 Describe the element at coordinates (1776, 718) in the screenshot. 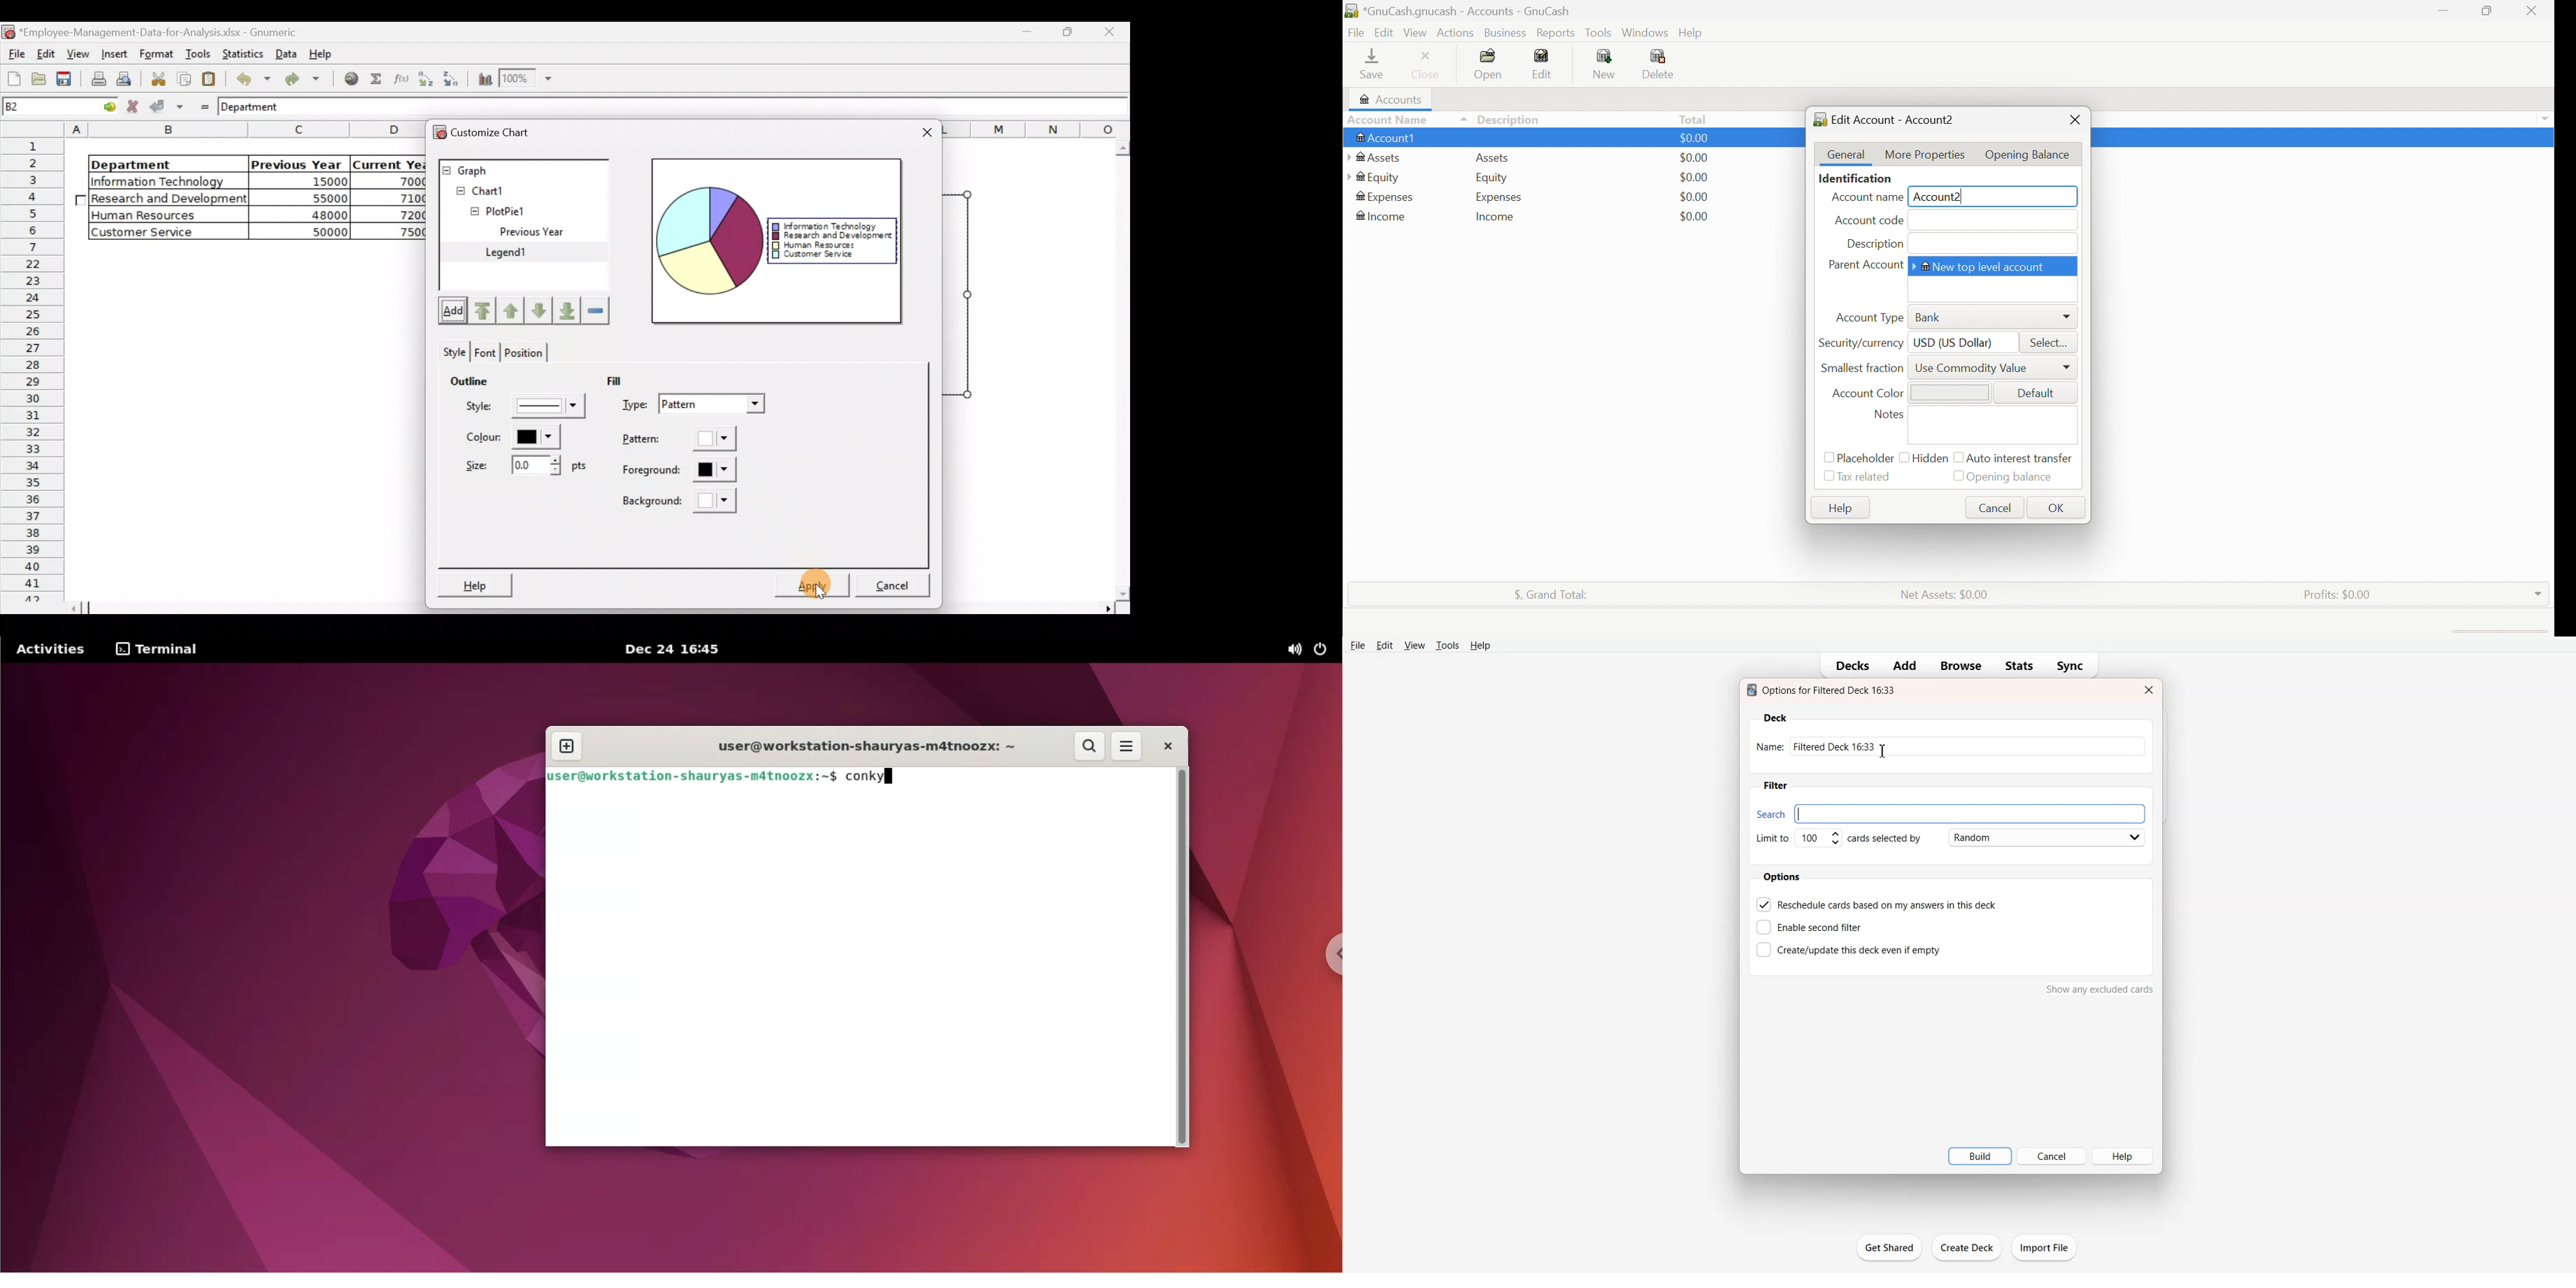

I see `Deck` at that location.